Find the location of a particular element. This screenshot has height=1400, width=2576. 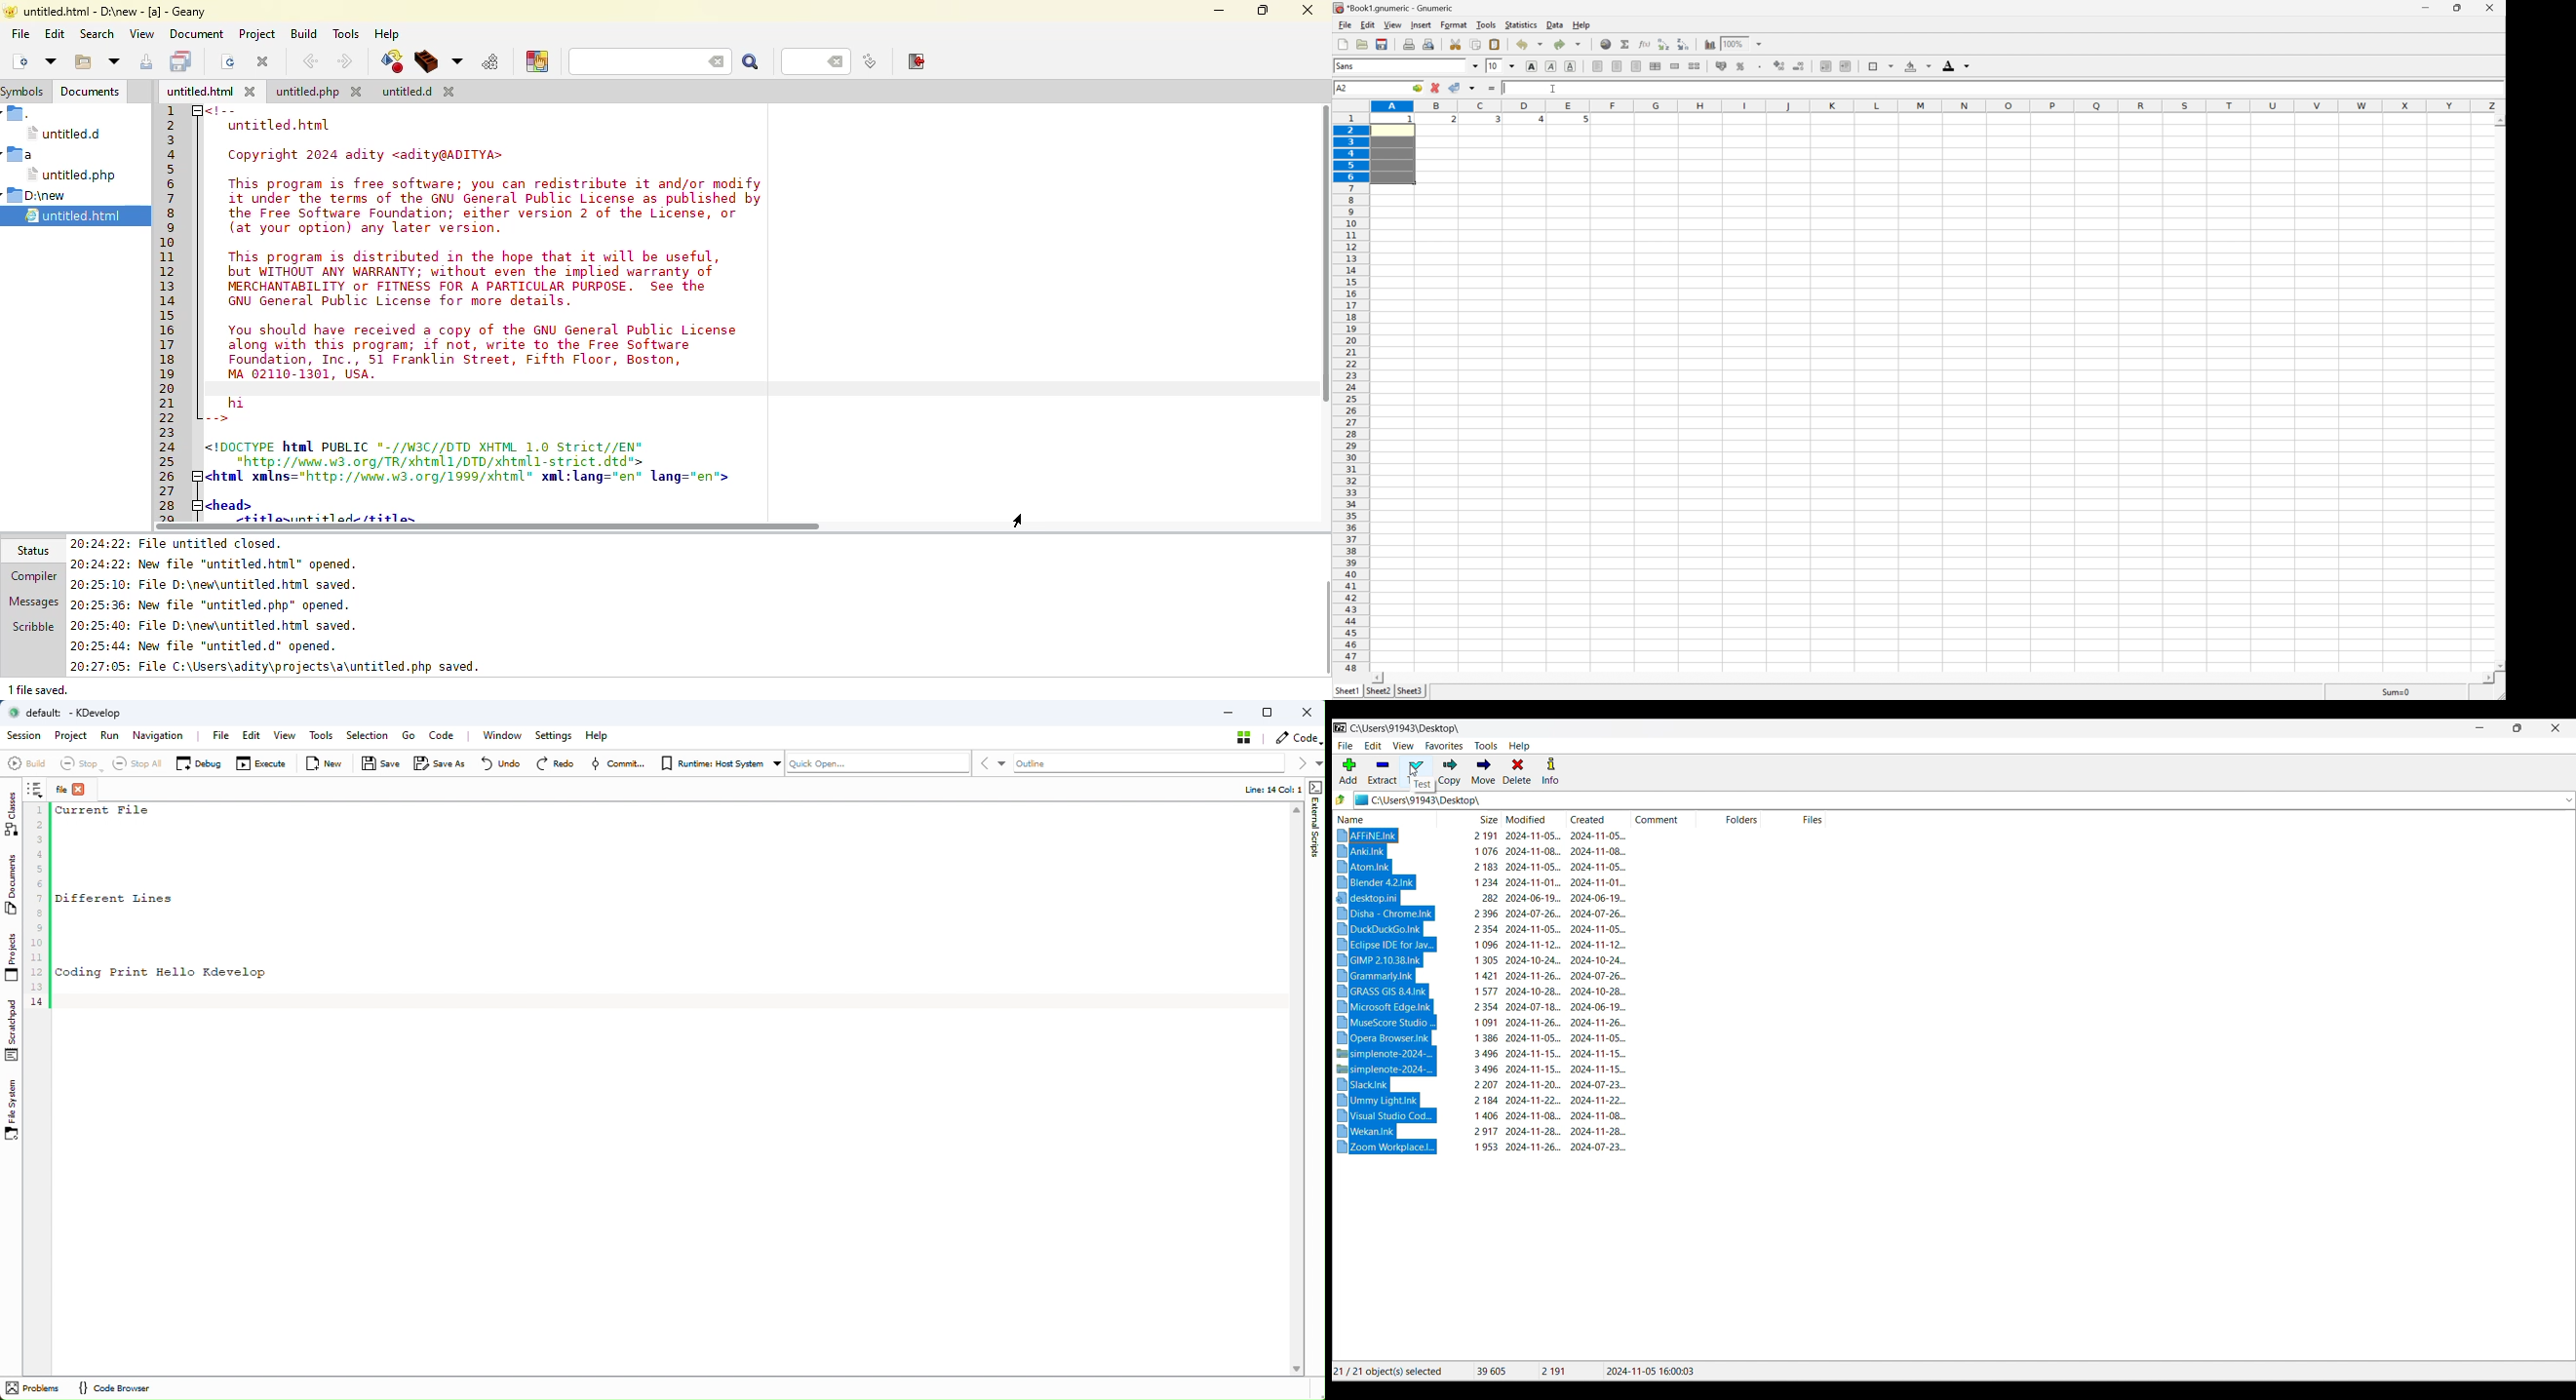

tools is located at coordinates (1486, 25).